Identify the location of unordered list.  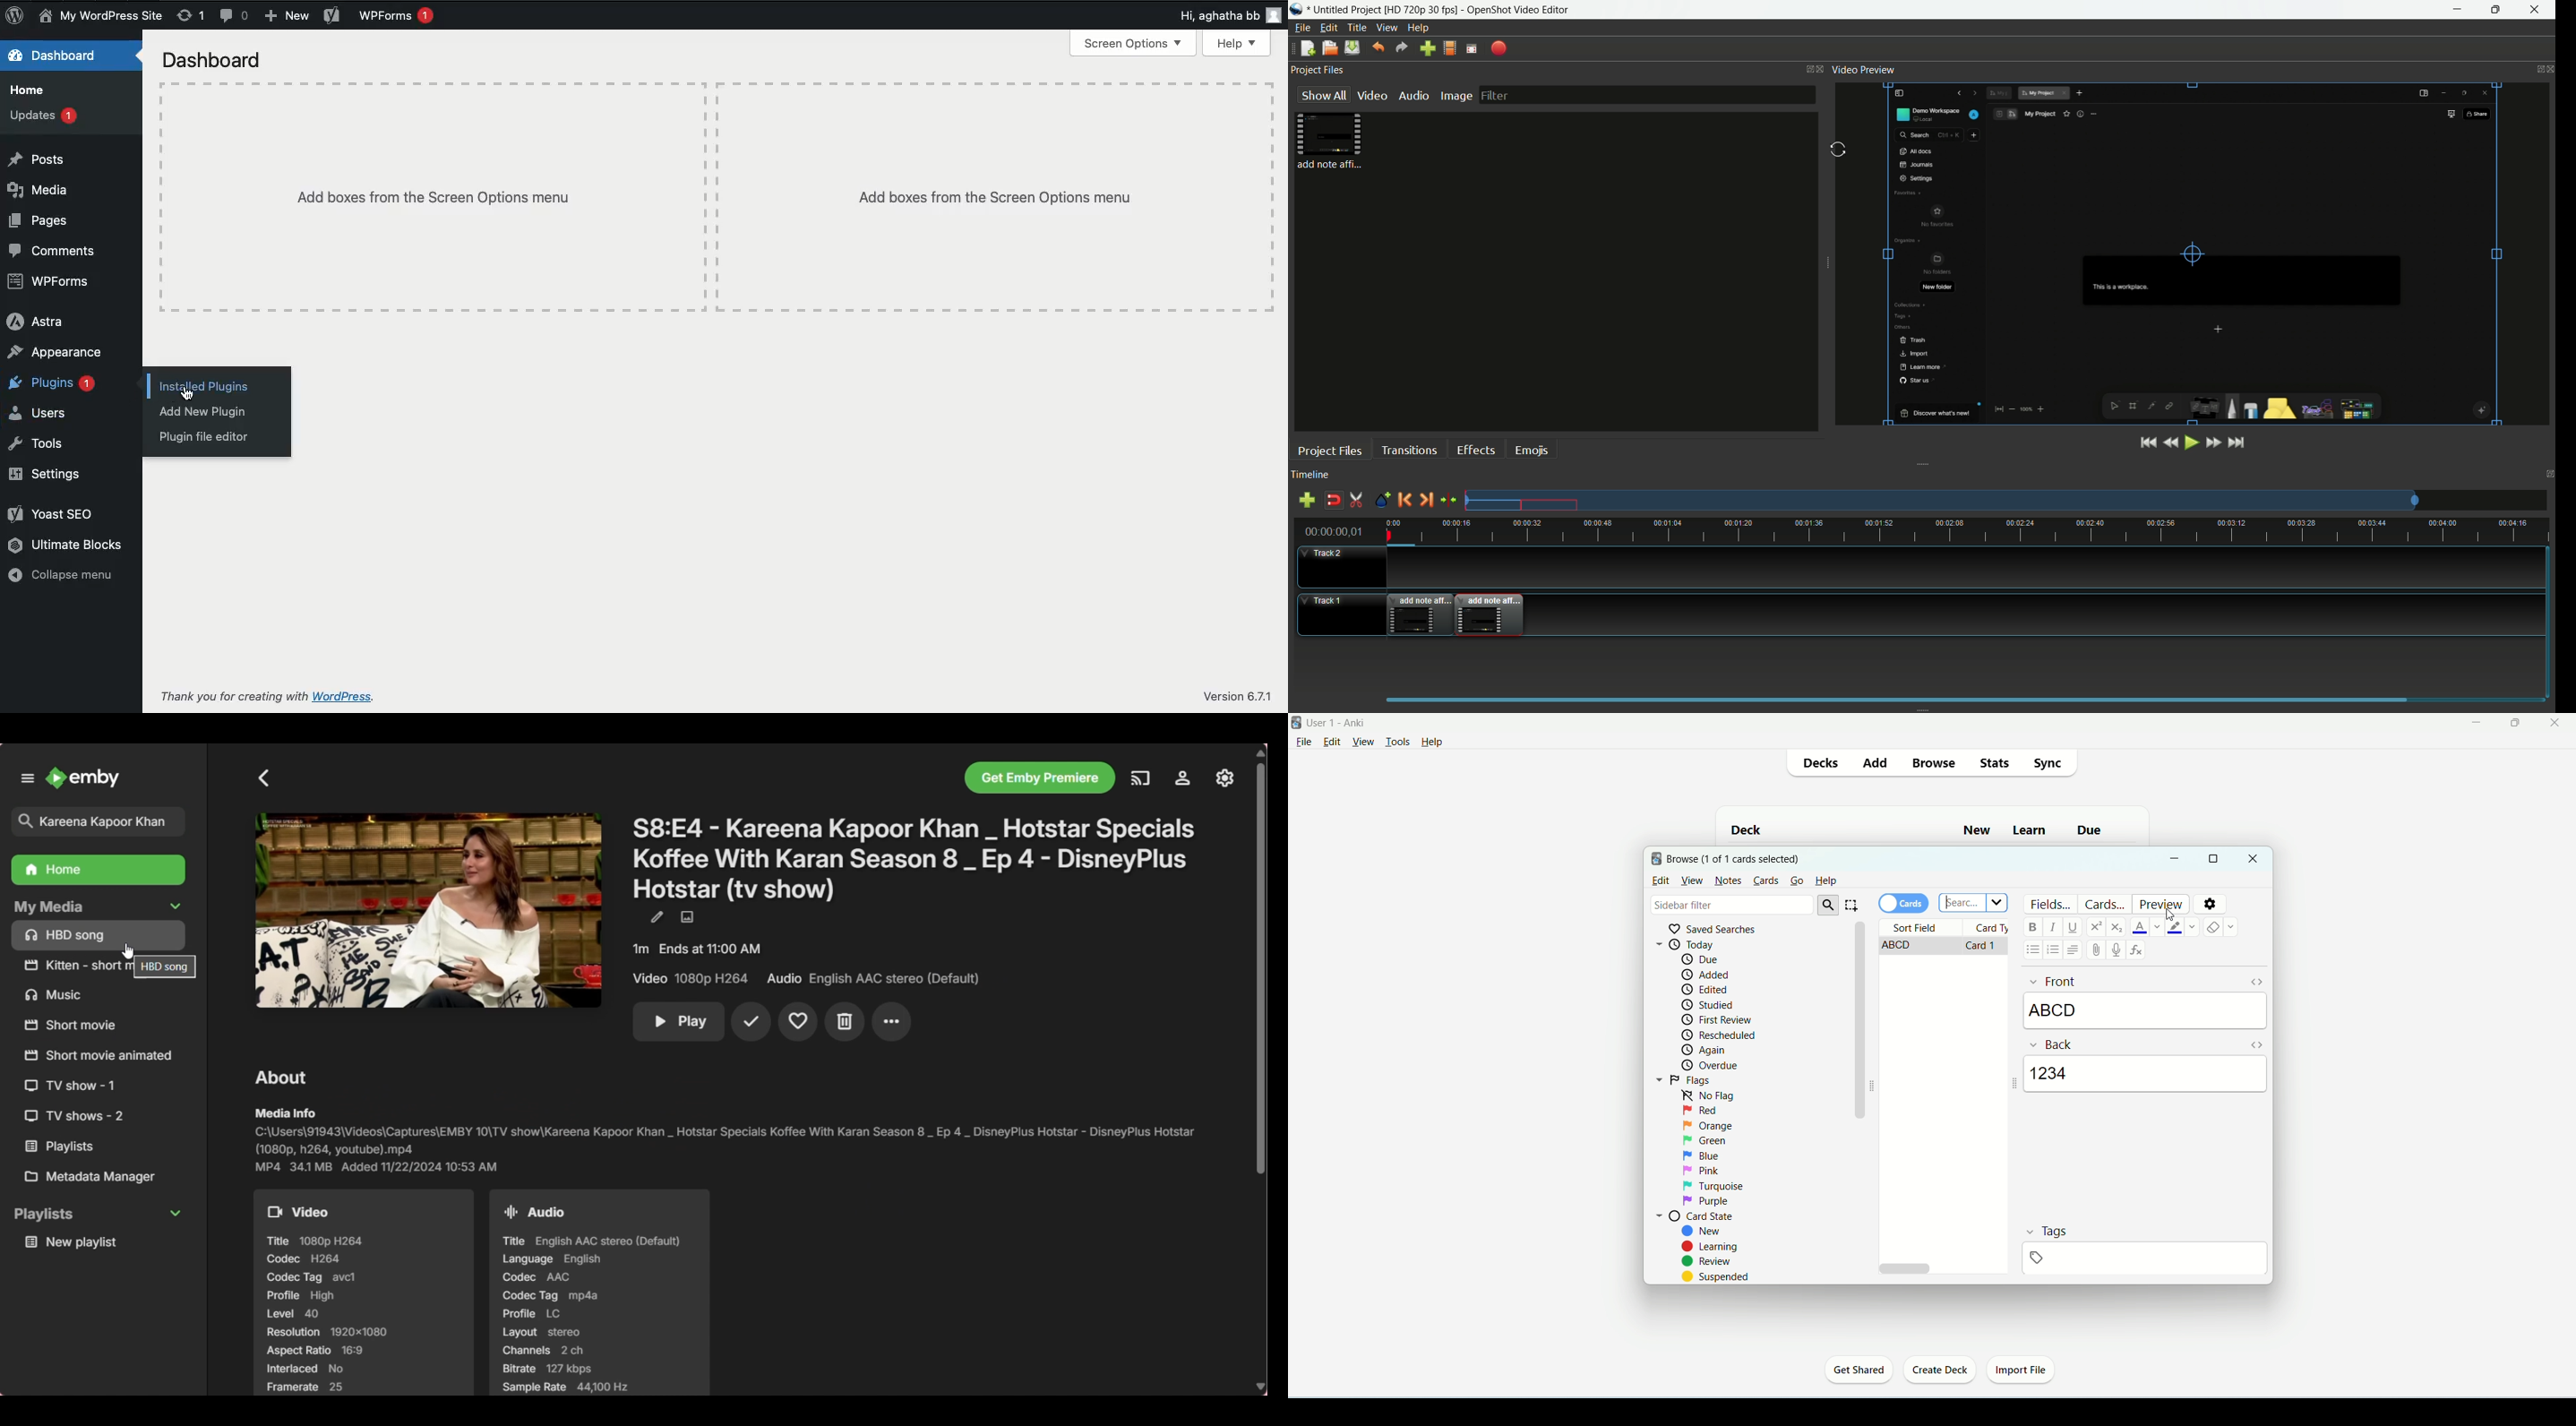
(2031, 950).